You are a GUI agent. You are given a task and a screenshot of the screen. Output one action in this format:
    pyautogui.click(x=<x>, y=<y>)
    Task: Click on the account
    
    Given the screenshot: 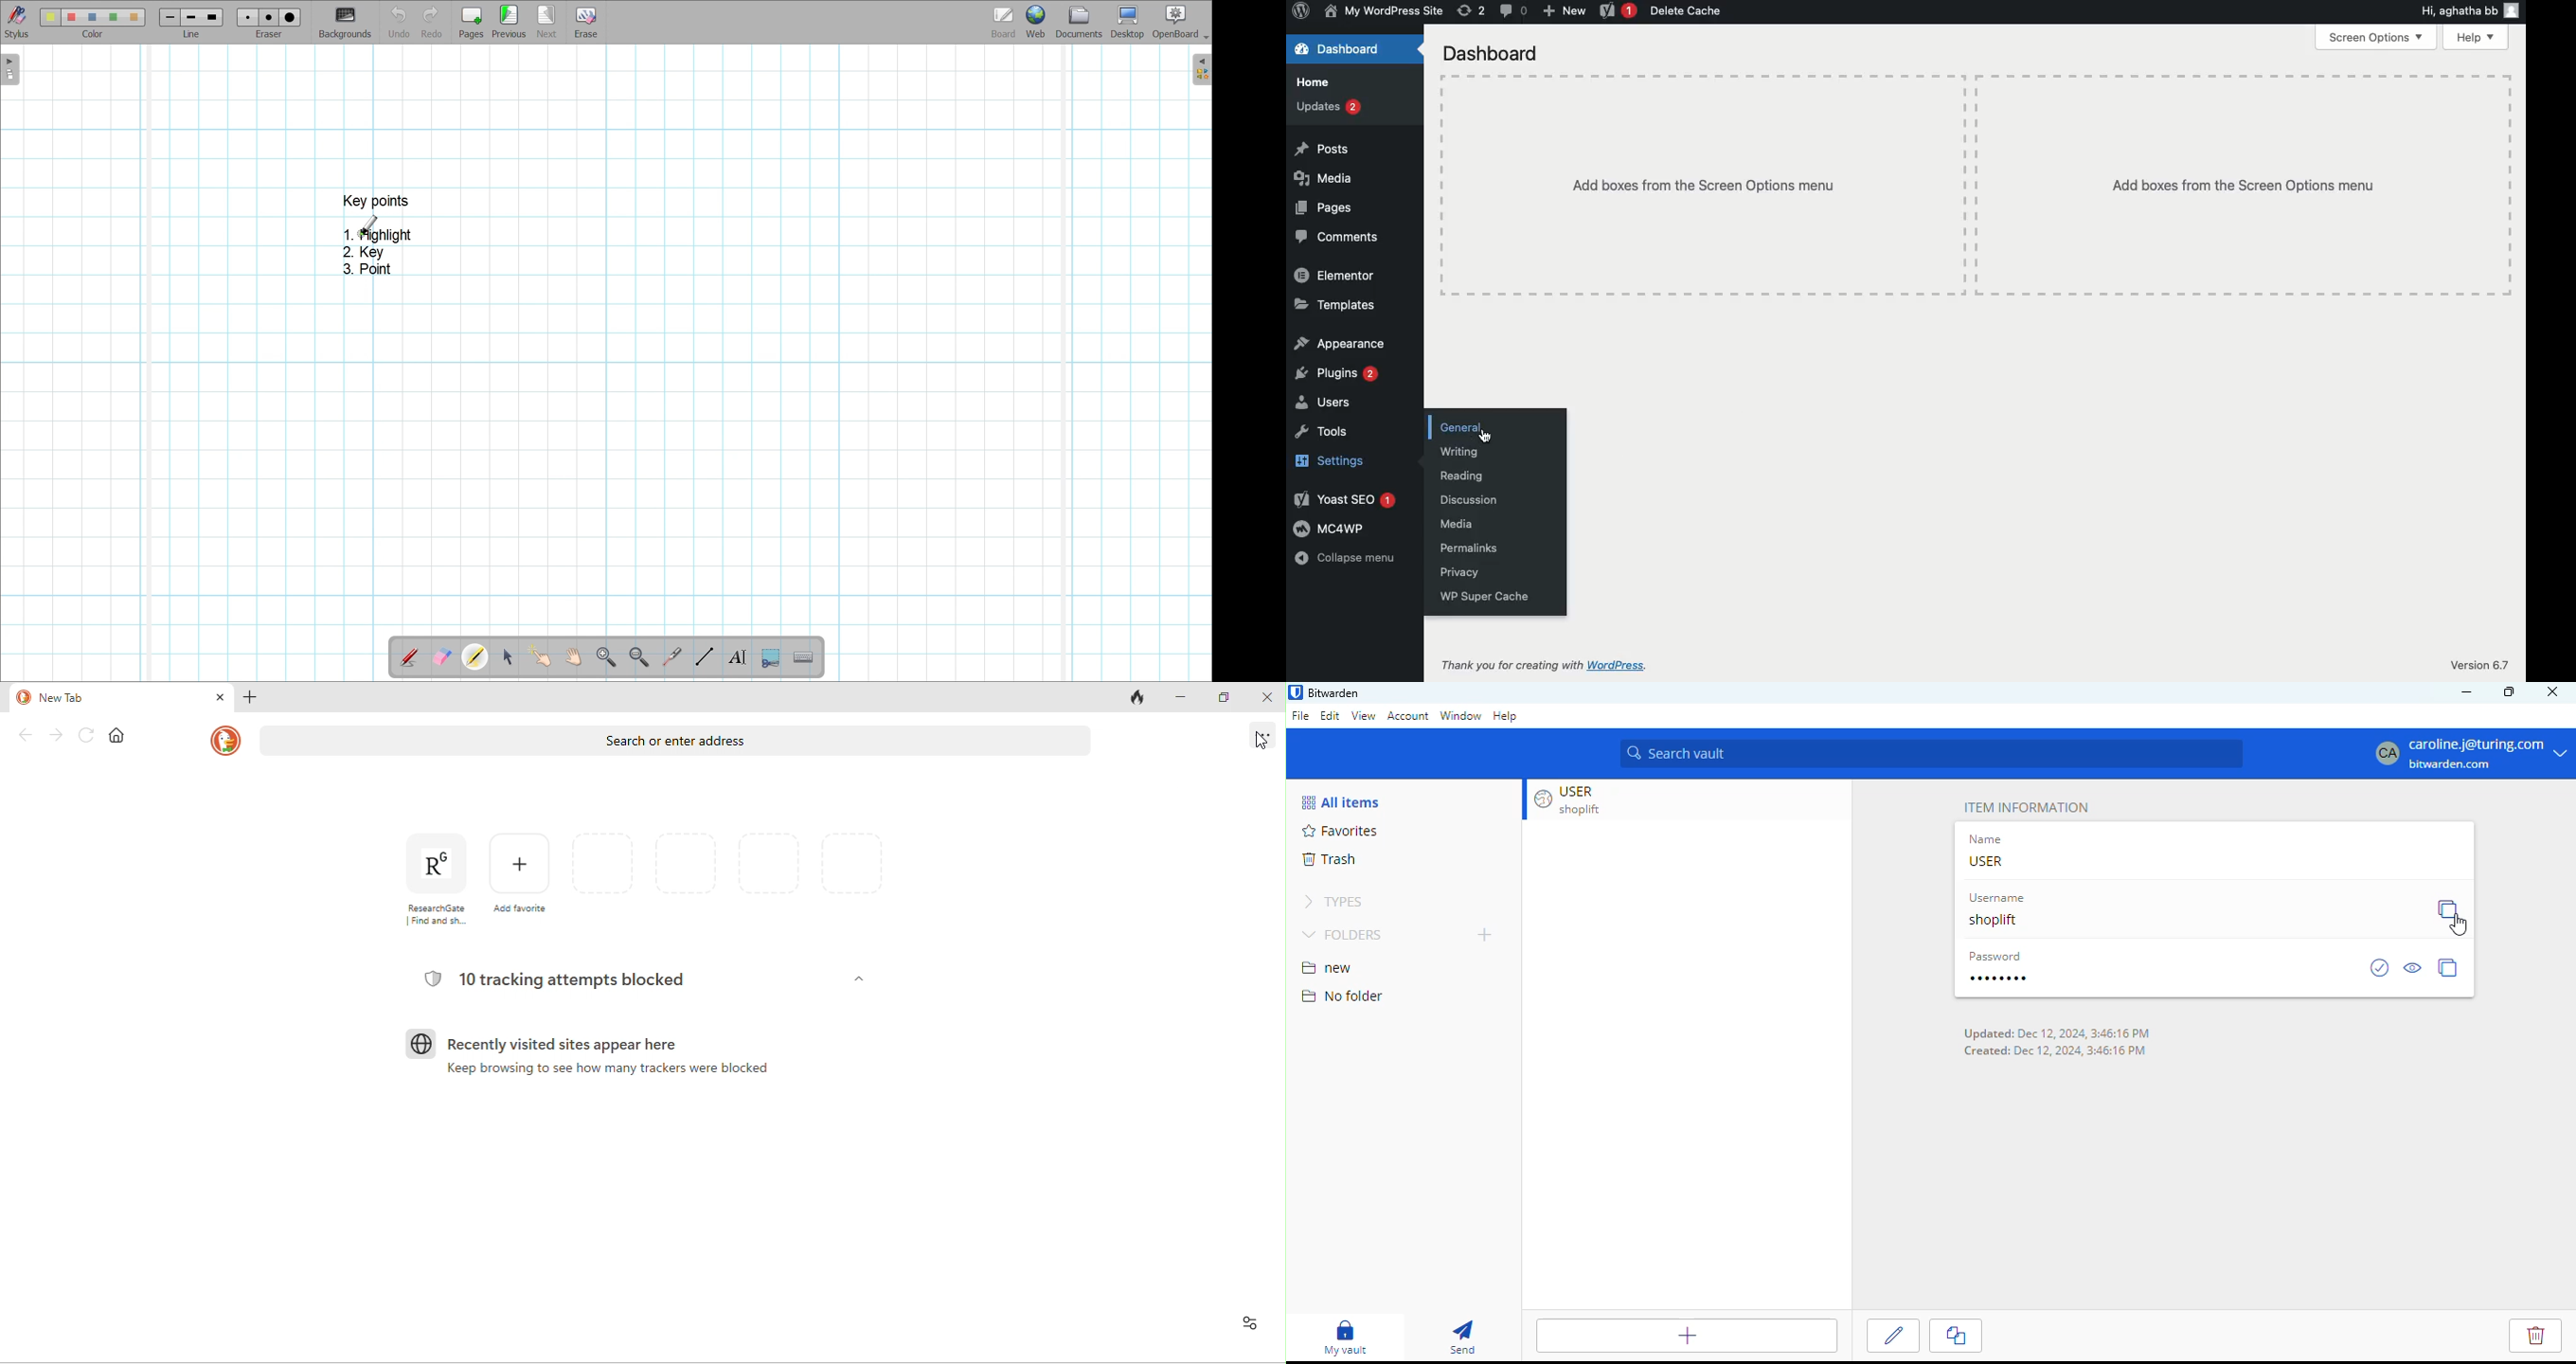 What is the action you would take?
    pyautogui.click(x=1408, y=715)
    